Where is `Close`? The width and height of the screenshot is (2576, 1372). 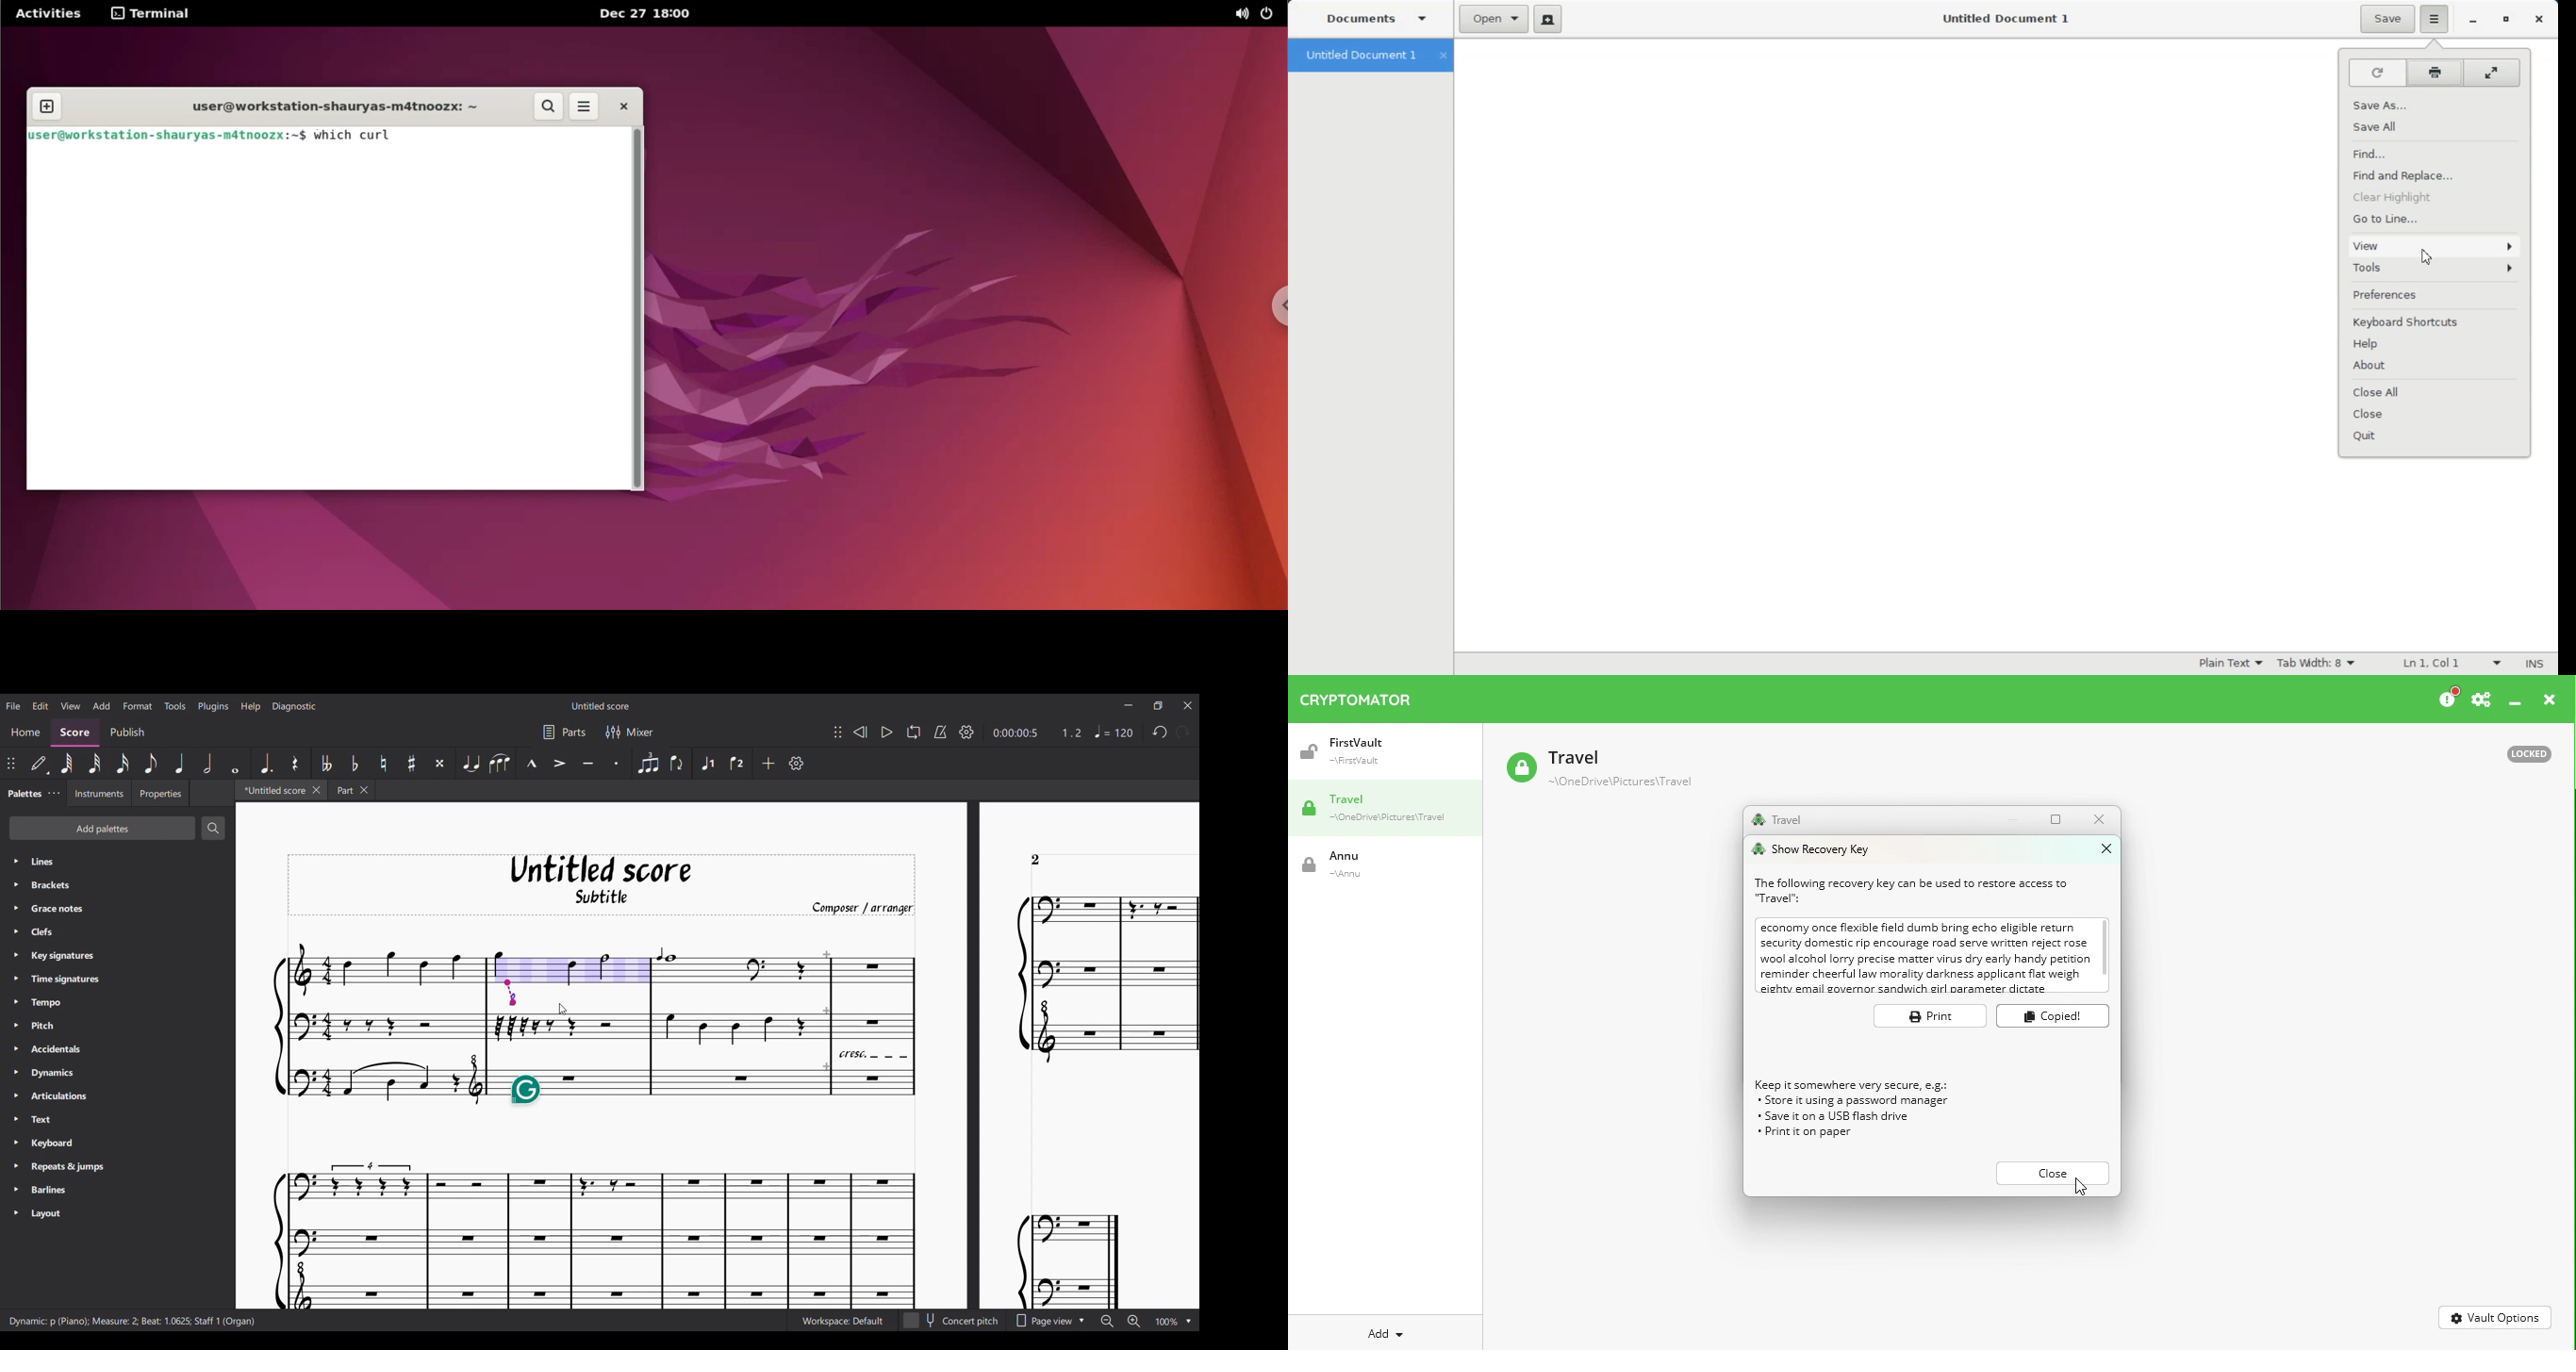
Close is located at coordinates (1443, 56).